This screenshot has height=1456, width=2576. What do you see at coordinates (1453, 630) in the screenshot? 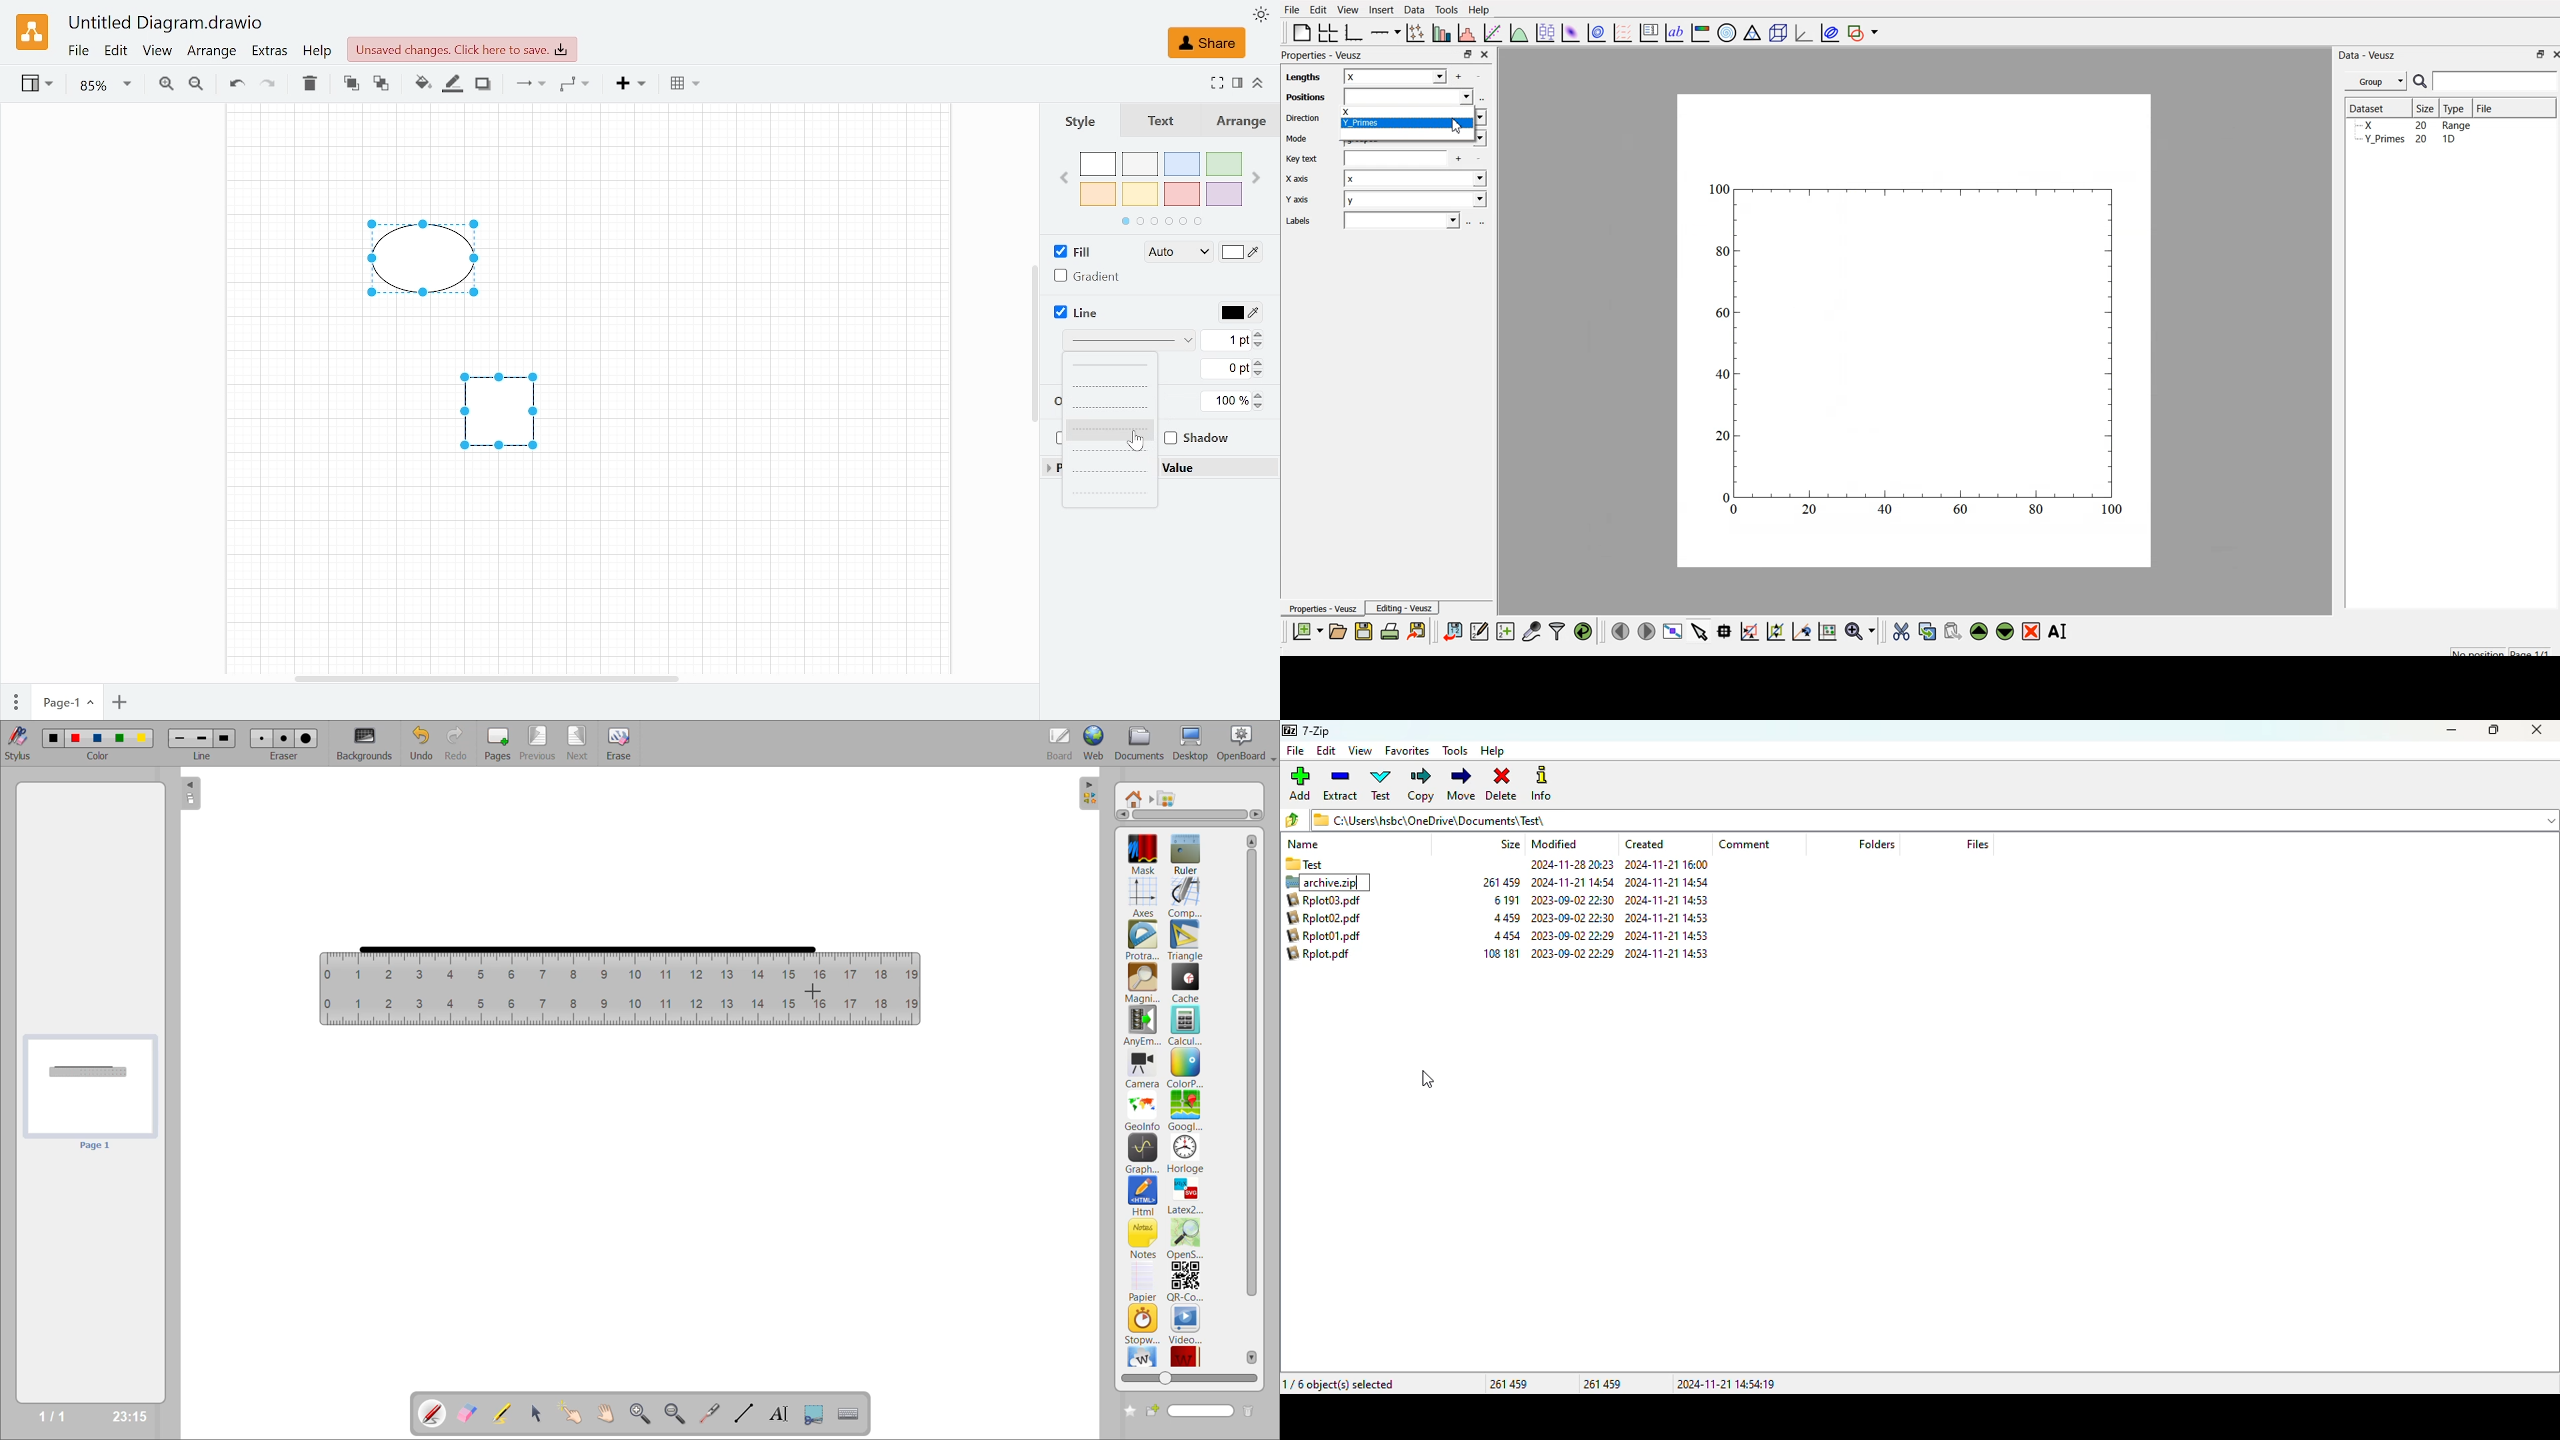
I see `import data` at bounding box center [1453, 630].